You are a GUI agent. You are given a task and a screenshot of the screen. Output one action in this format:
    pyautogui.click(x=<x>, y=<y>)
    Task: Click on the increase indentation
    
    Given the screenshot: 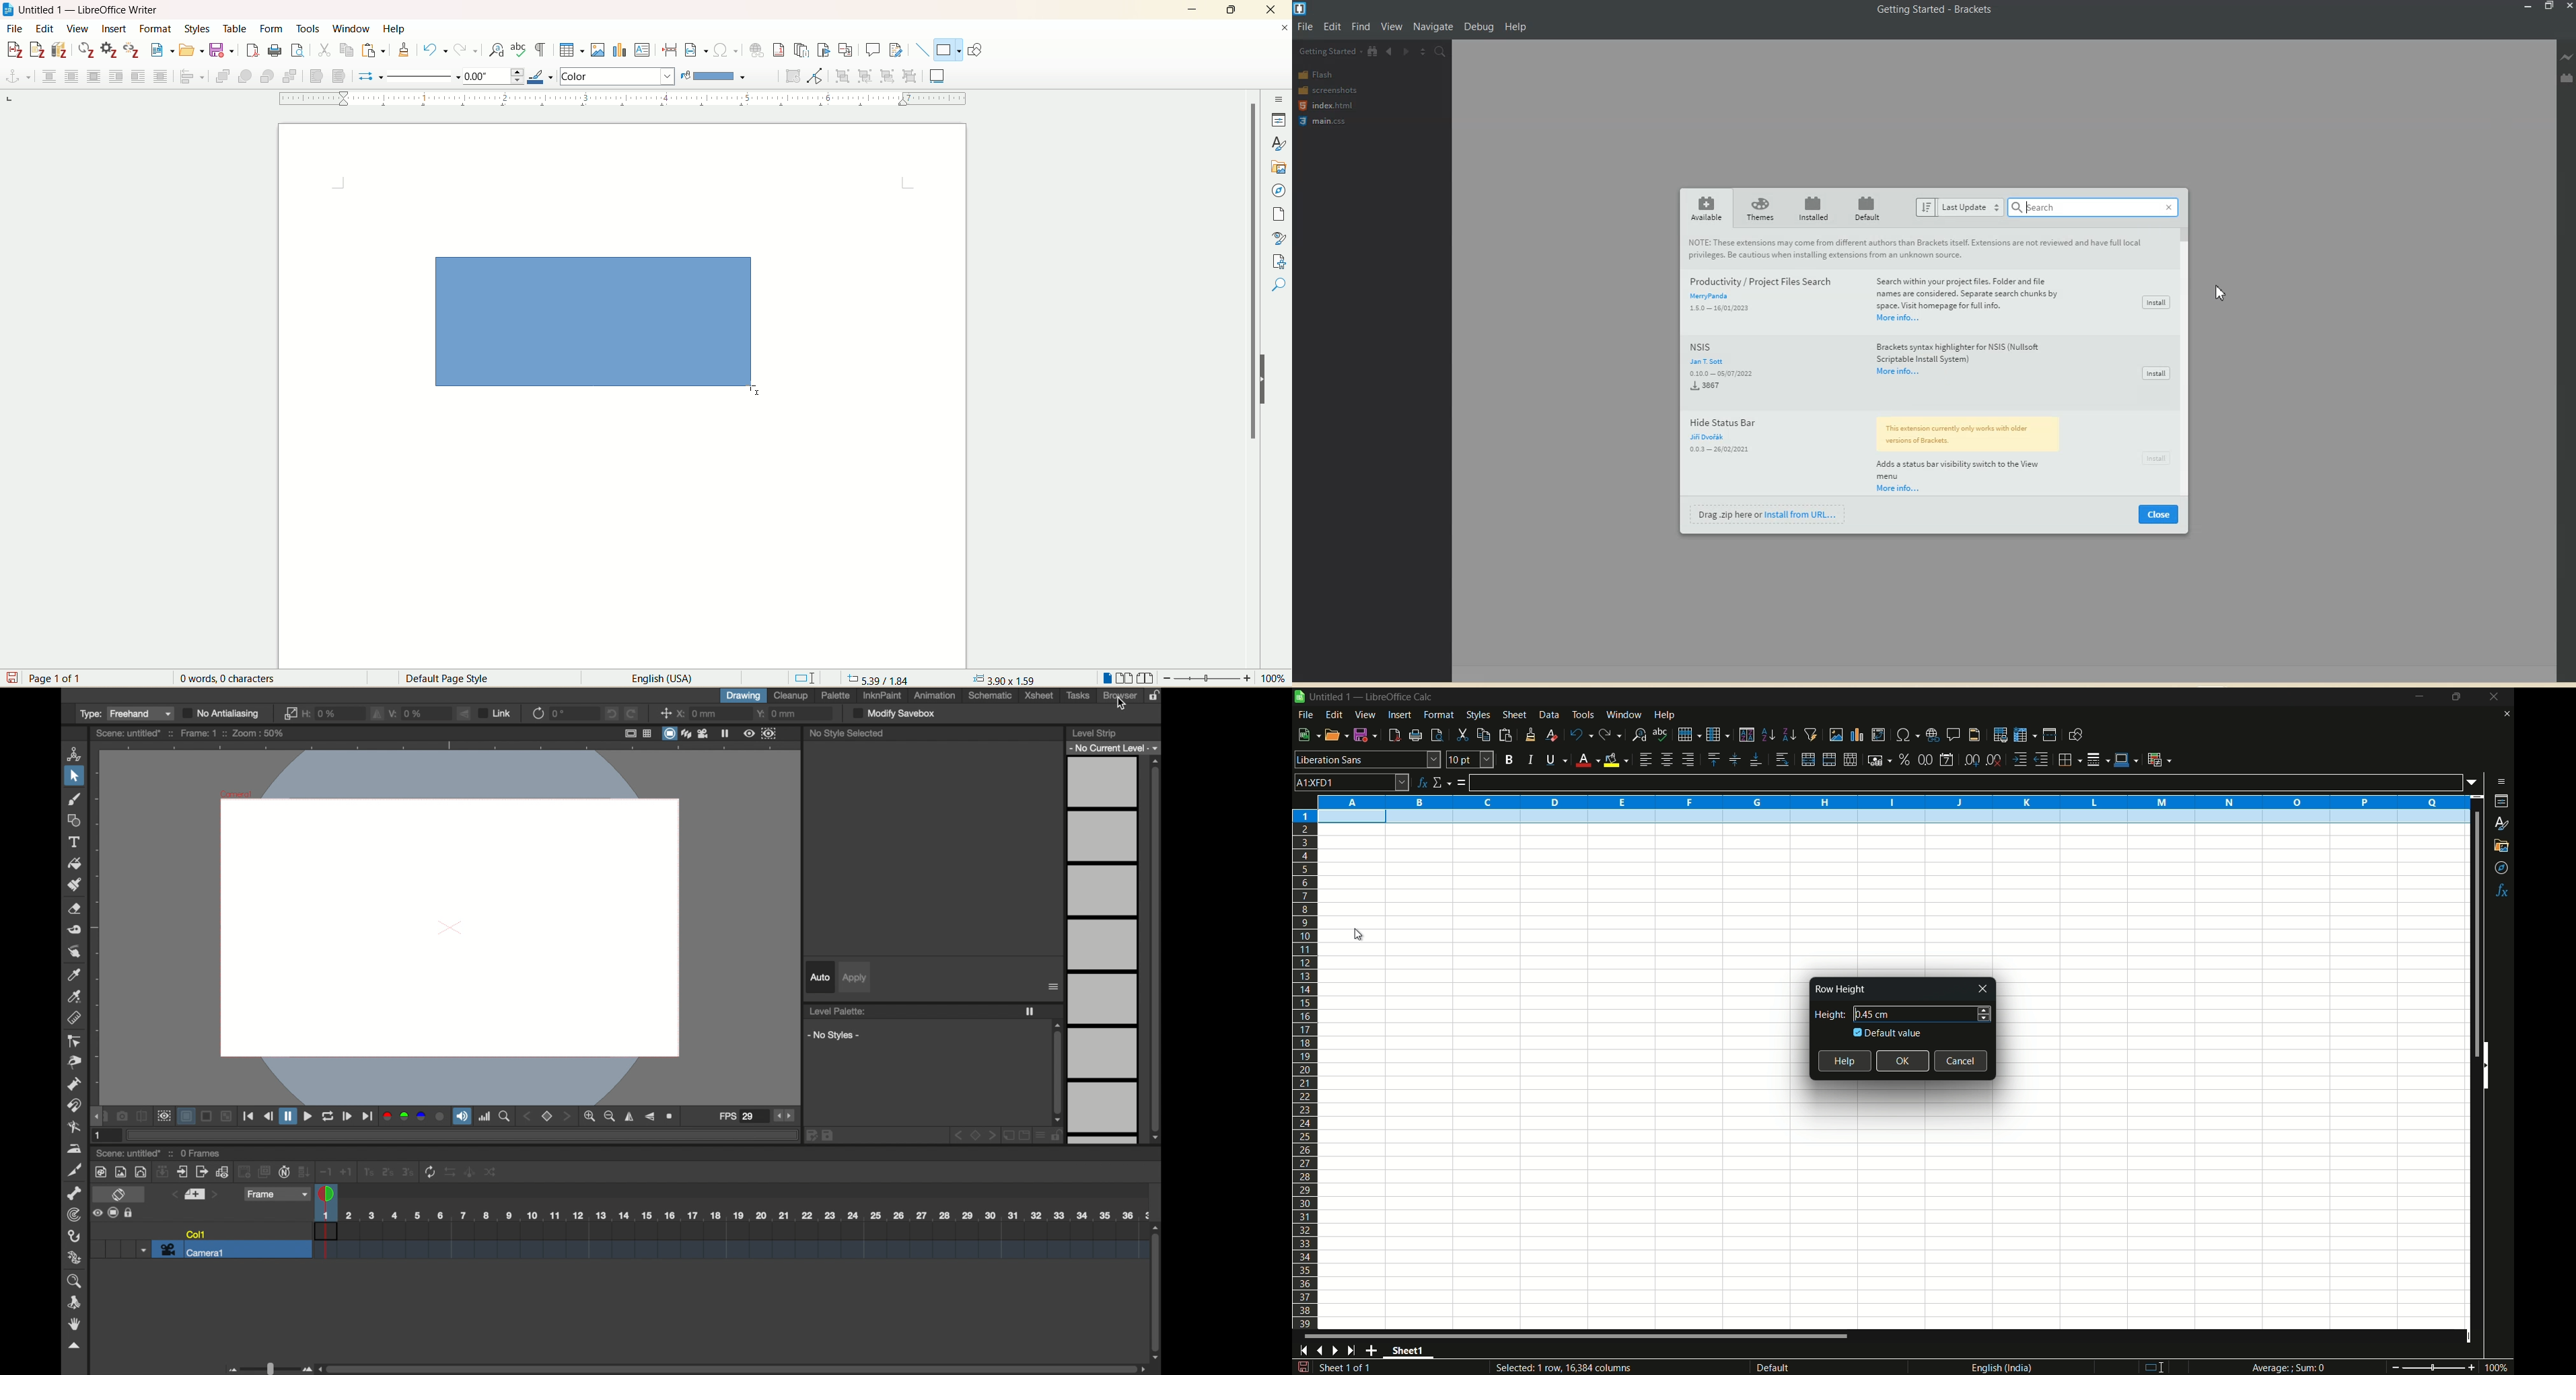 What is the action you would take?
    pyautogui.click(x=2021, y=759)
    